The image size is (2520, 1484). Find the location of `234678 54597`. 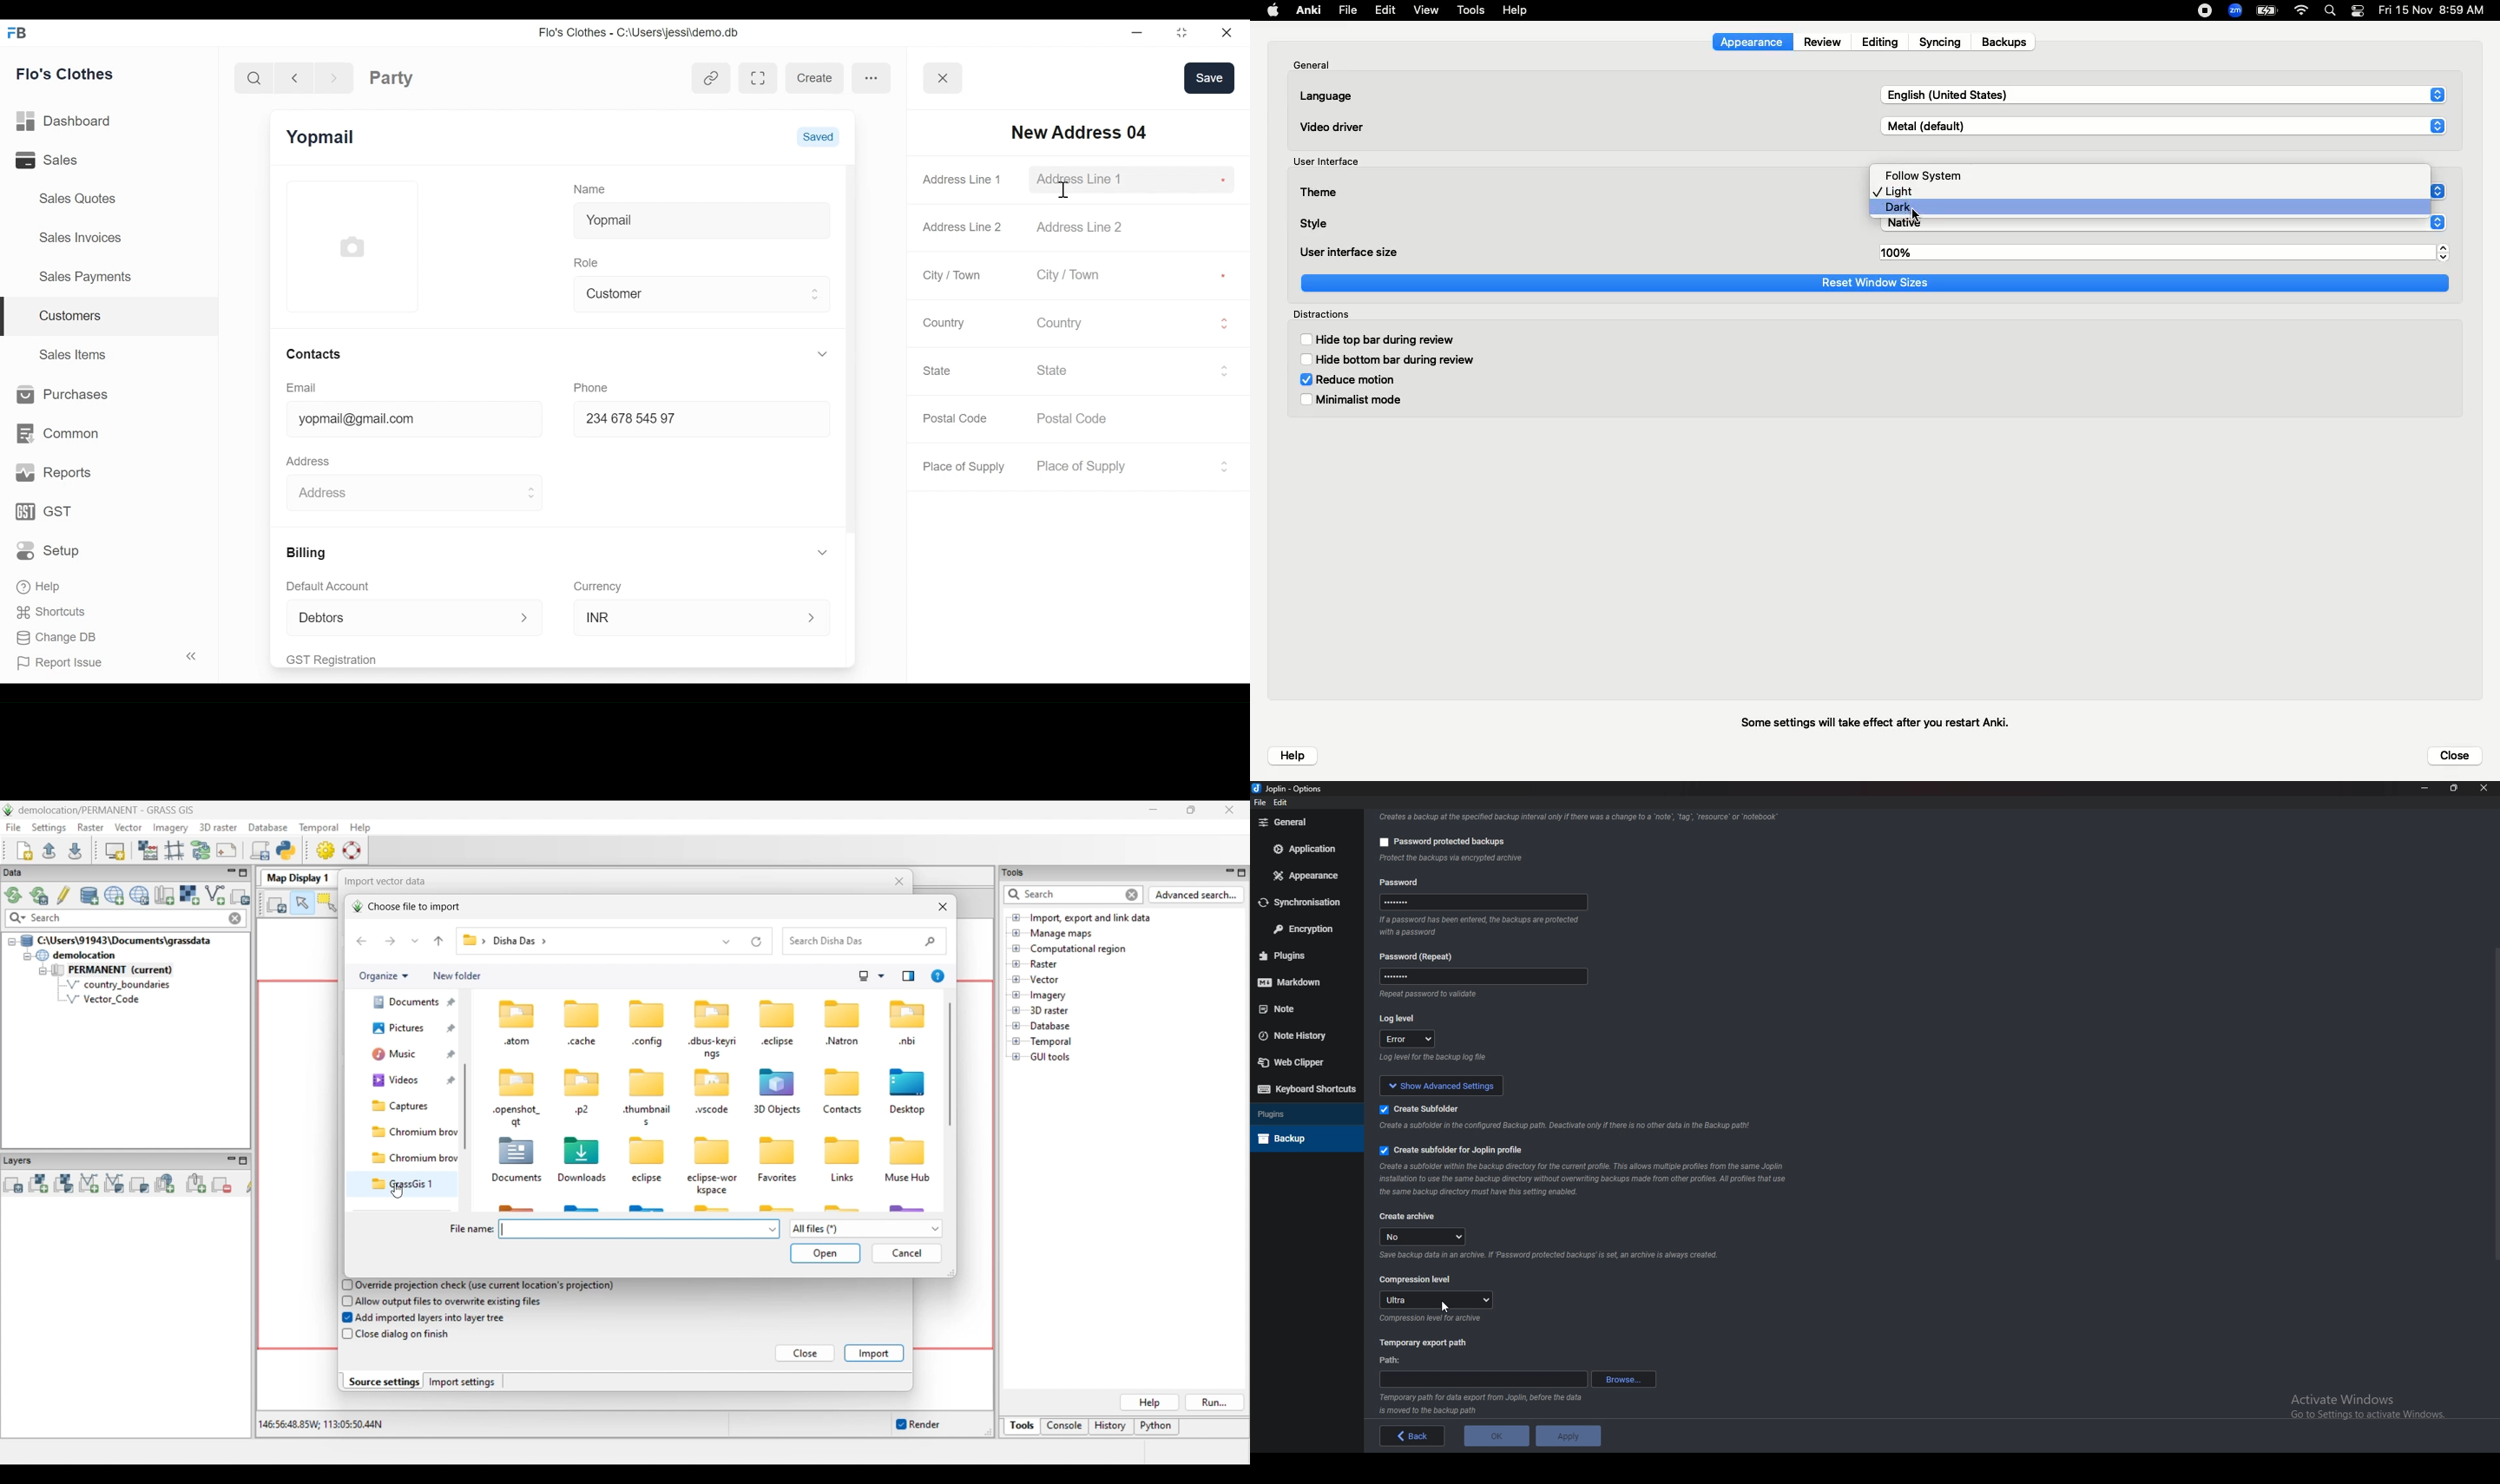

234678 54597 is located at coordinates (689, 420).